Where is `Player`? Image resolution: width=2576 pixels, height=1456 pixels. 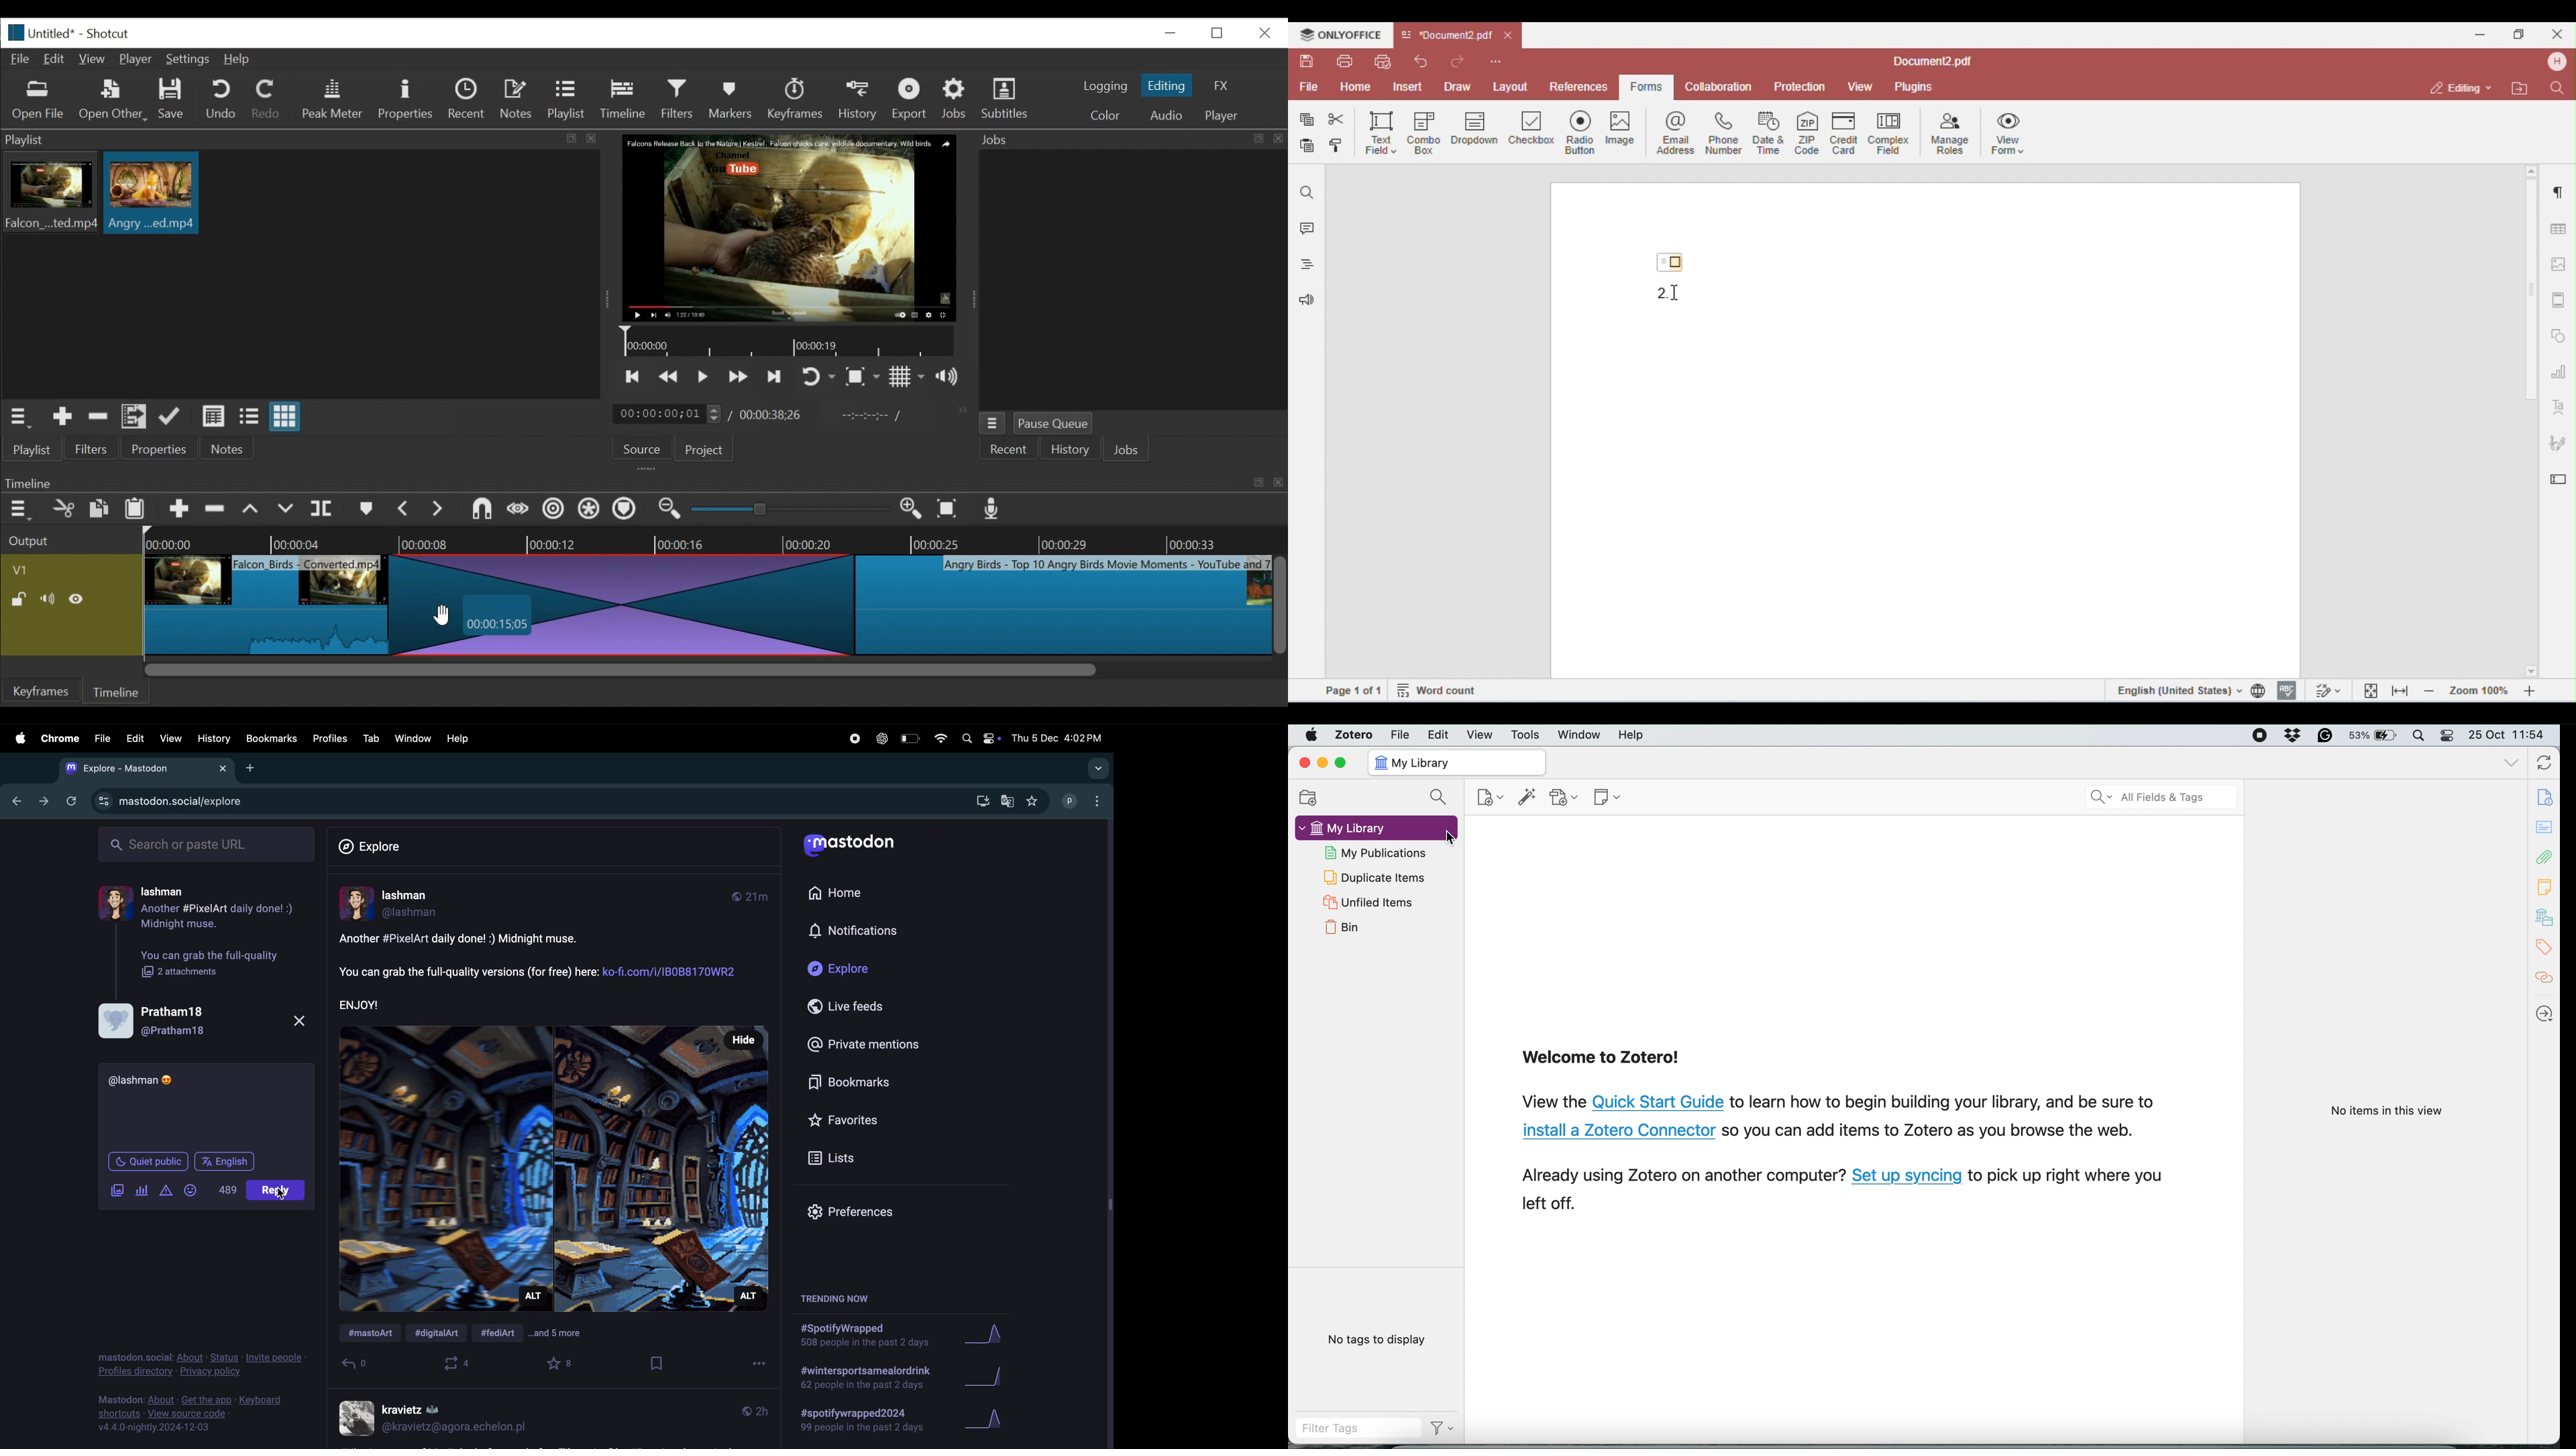
Player is located at coordinates (139, 60).